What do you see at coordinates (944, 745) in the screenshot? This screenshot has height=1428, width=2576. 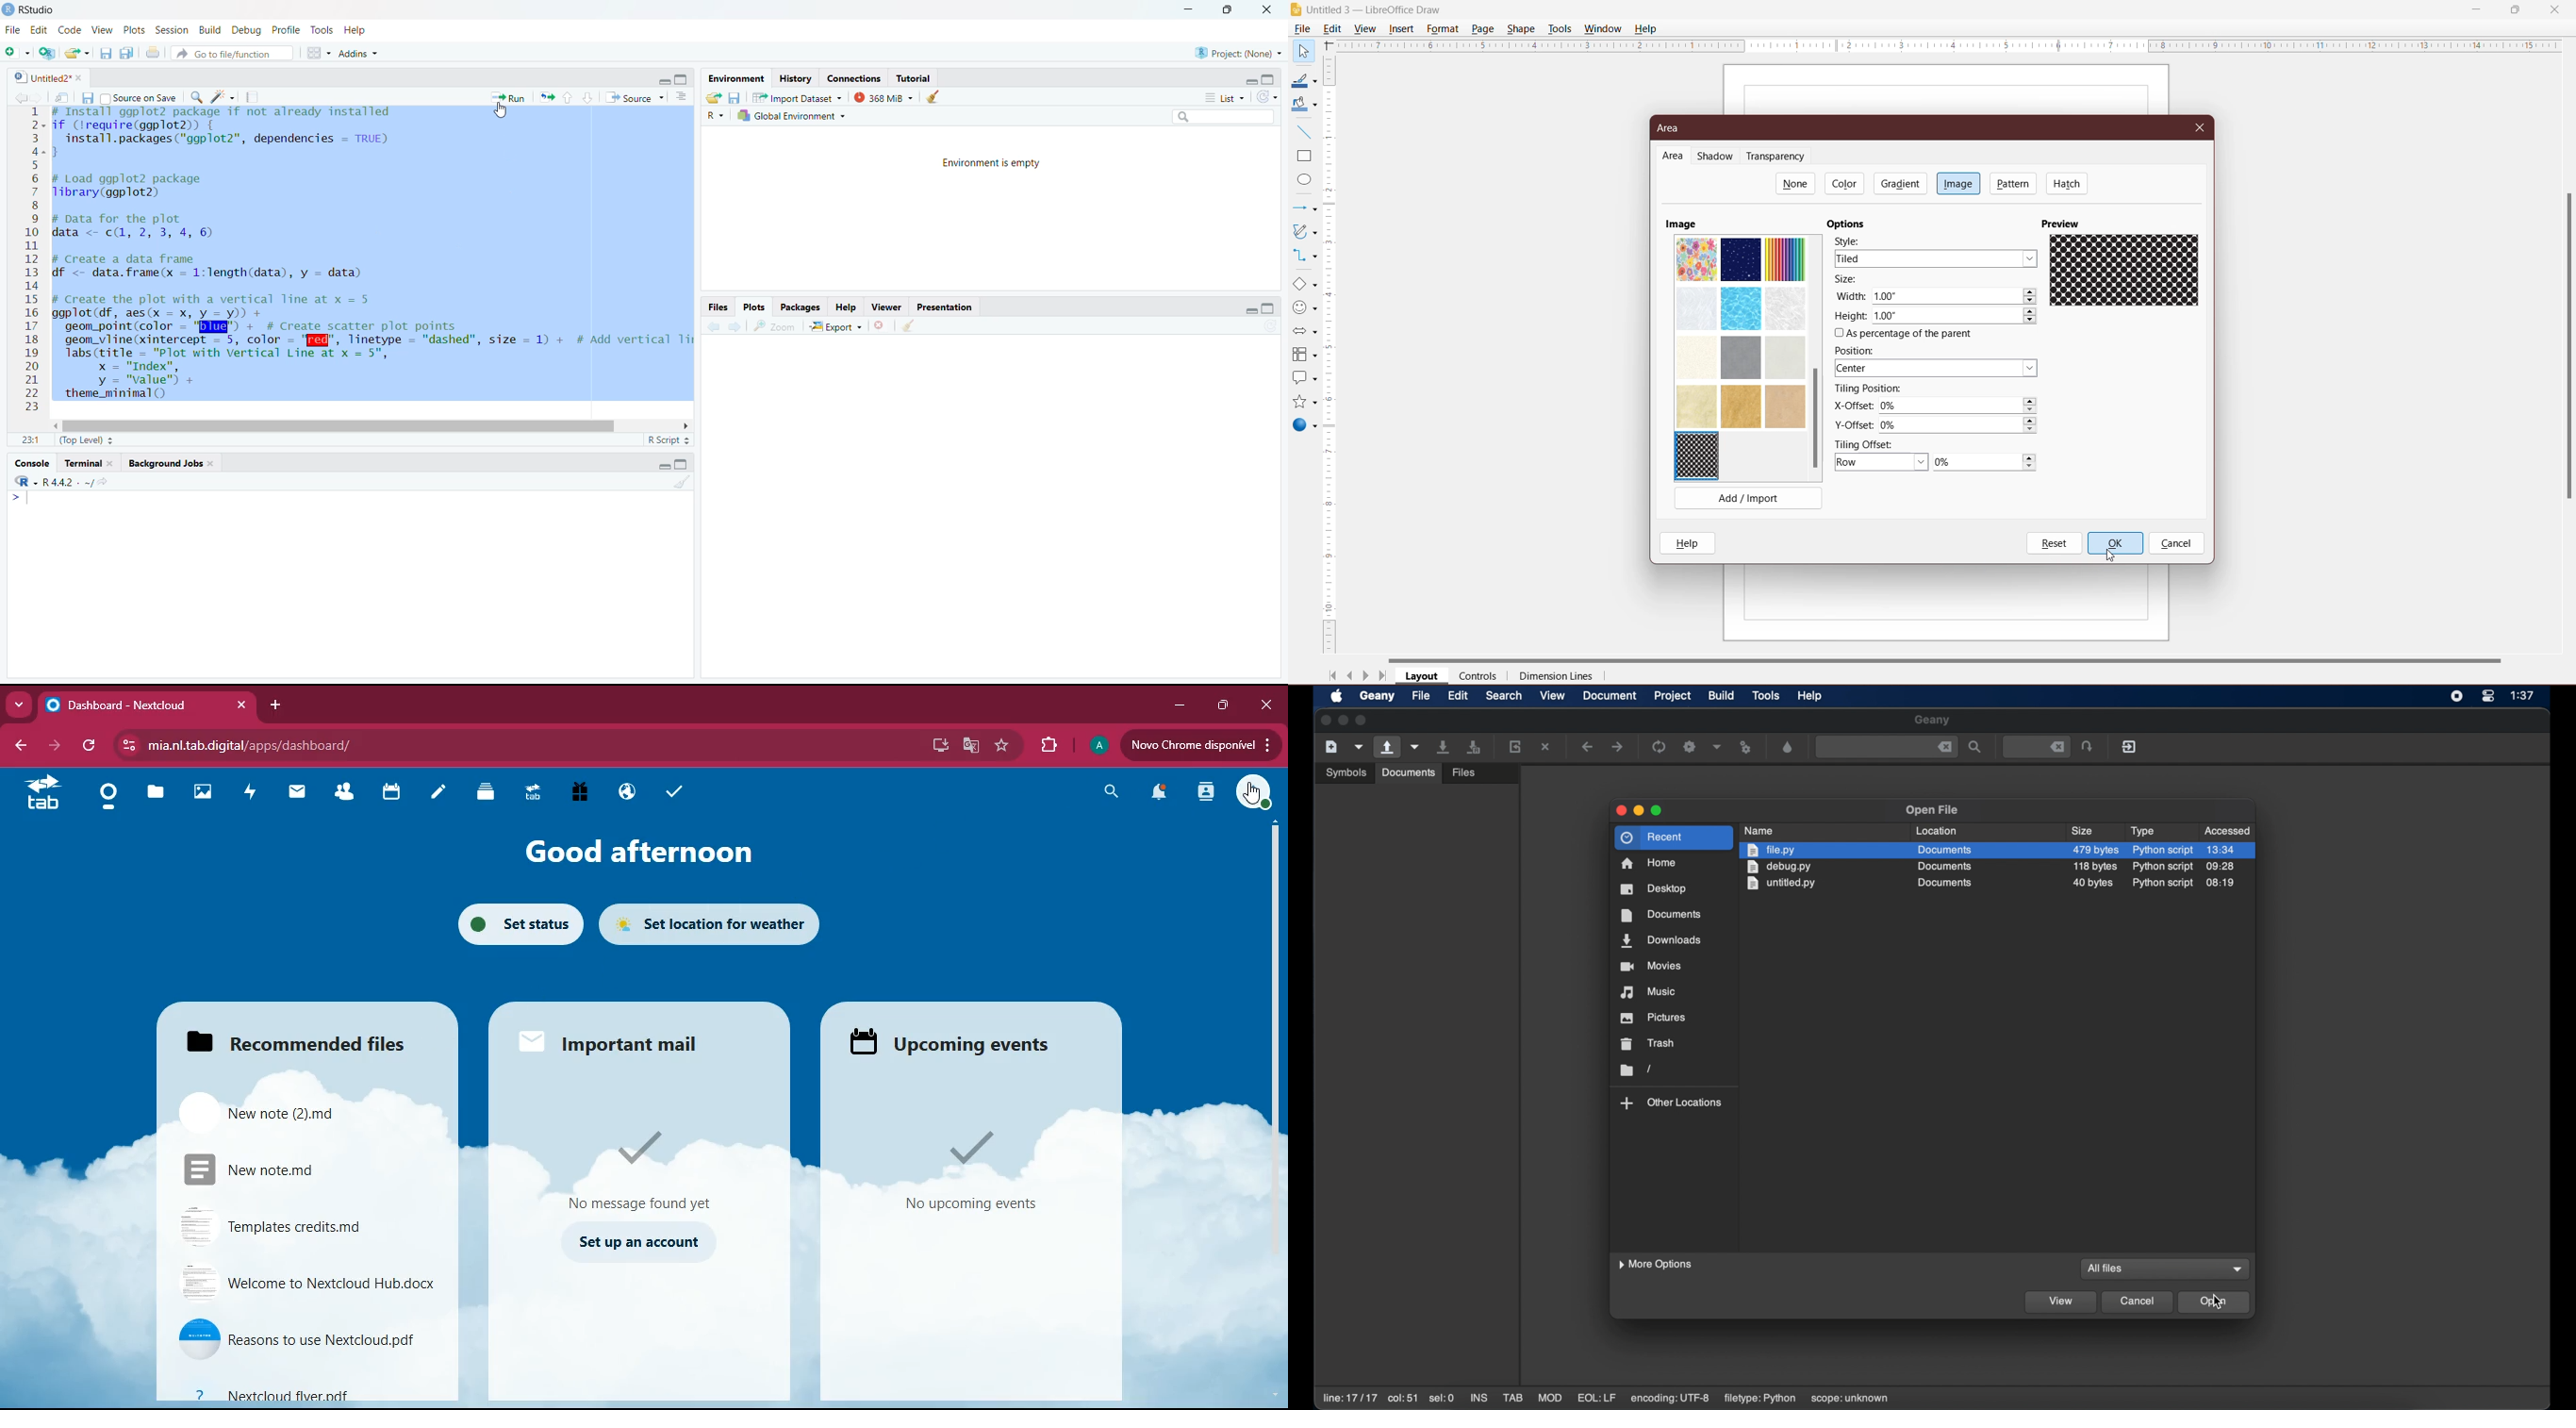 I see `desktop` at bounding box center [944, 745].